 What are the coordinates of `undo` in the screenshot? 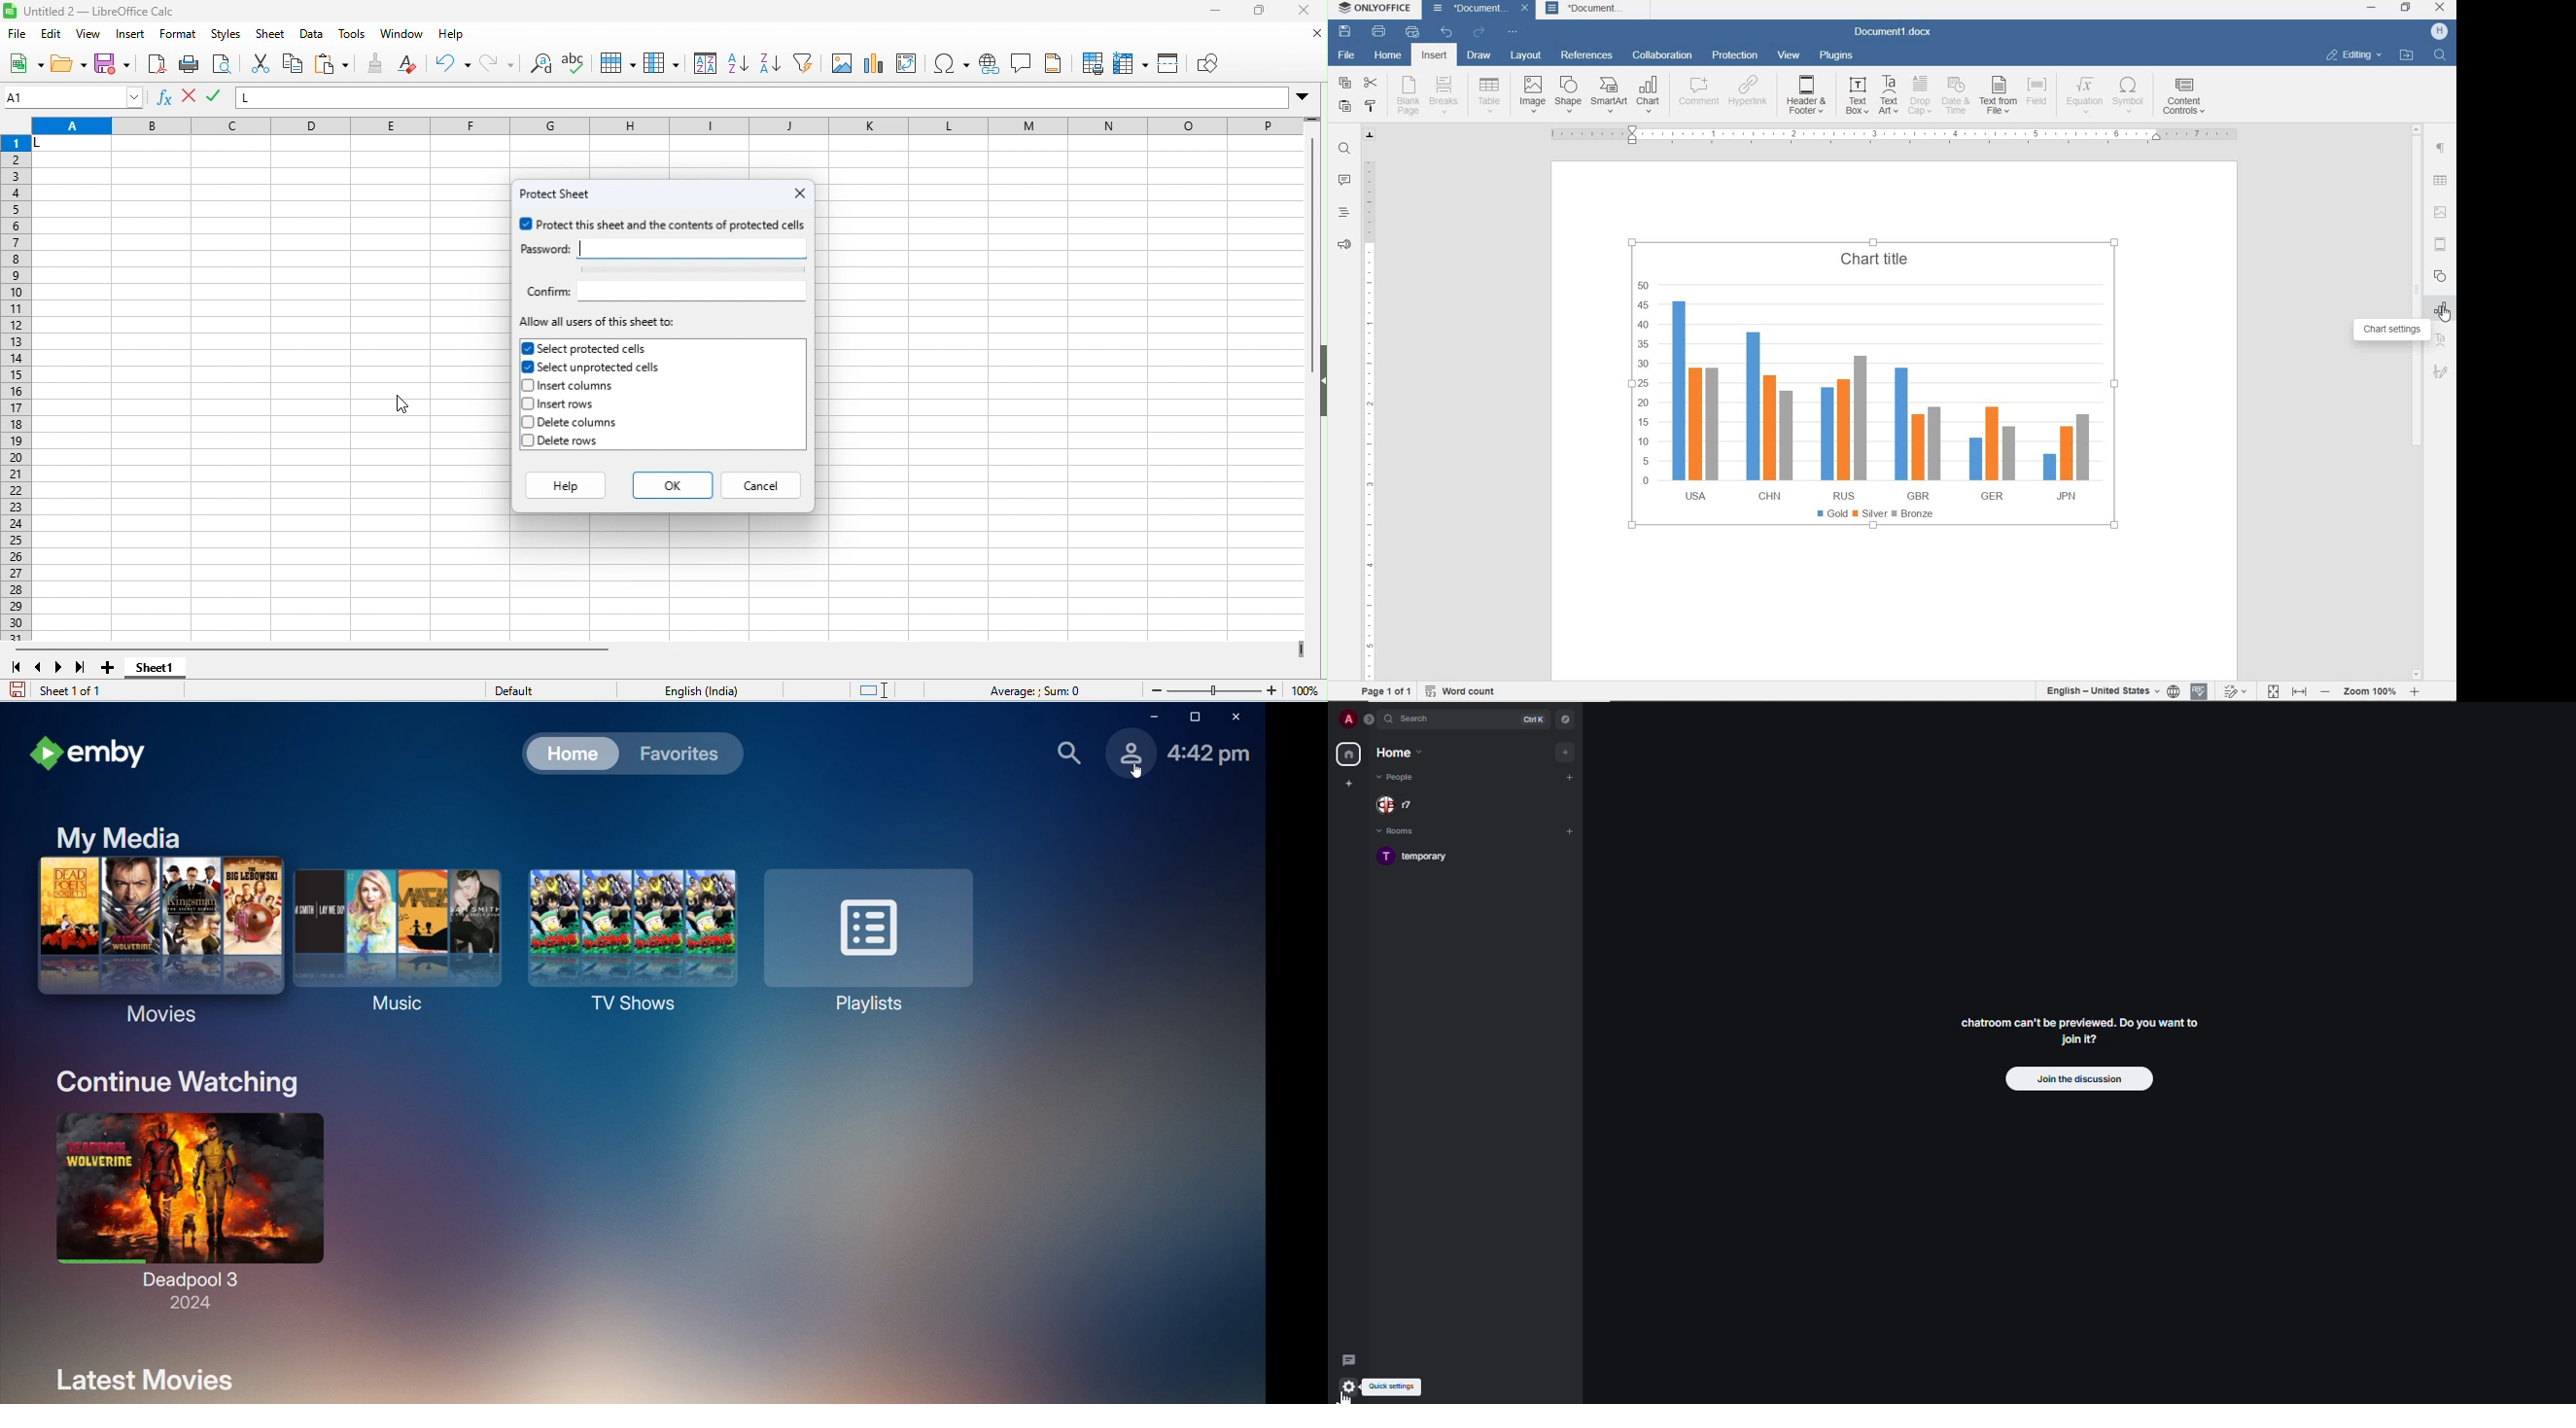 It's located at (1446, 33).